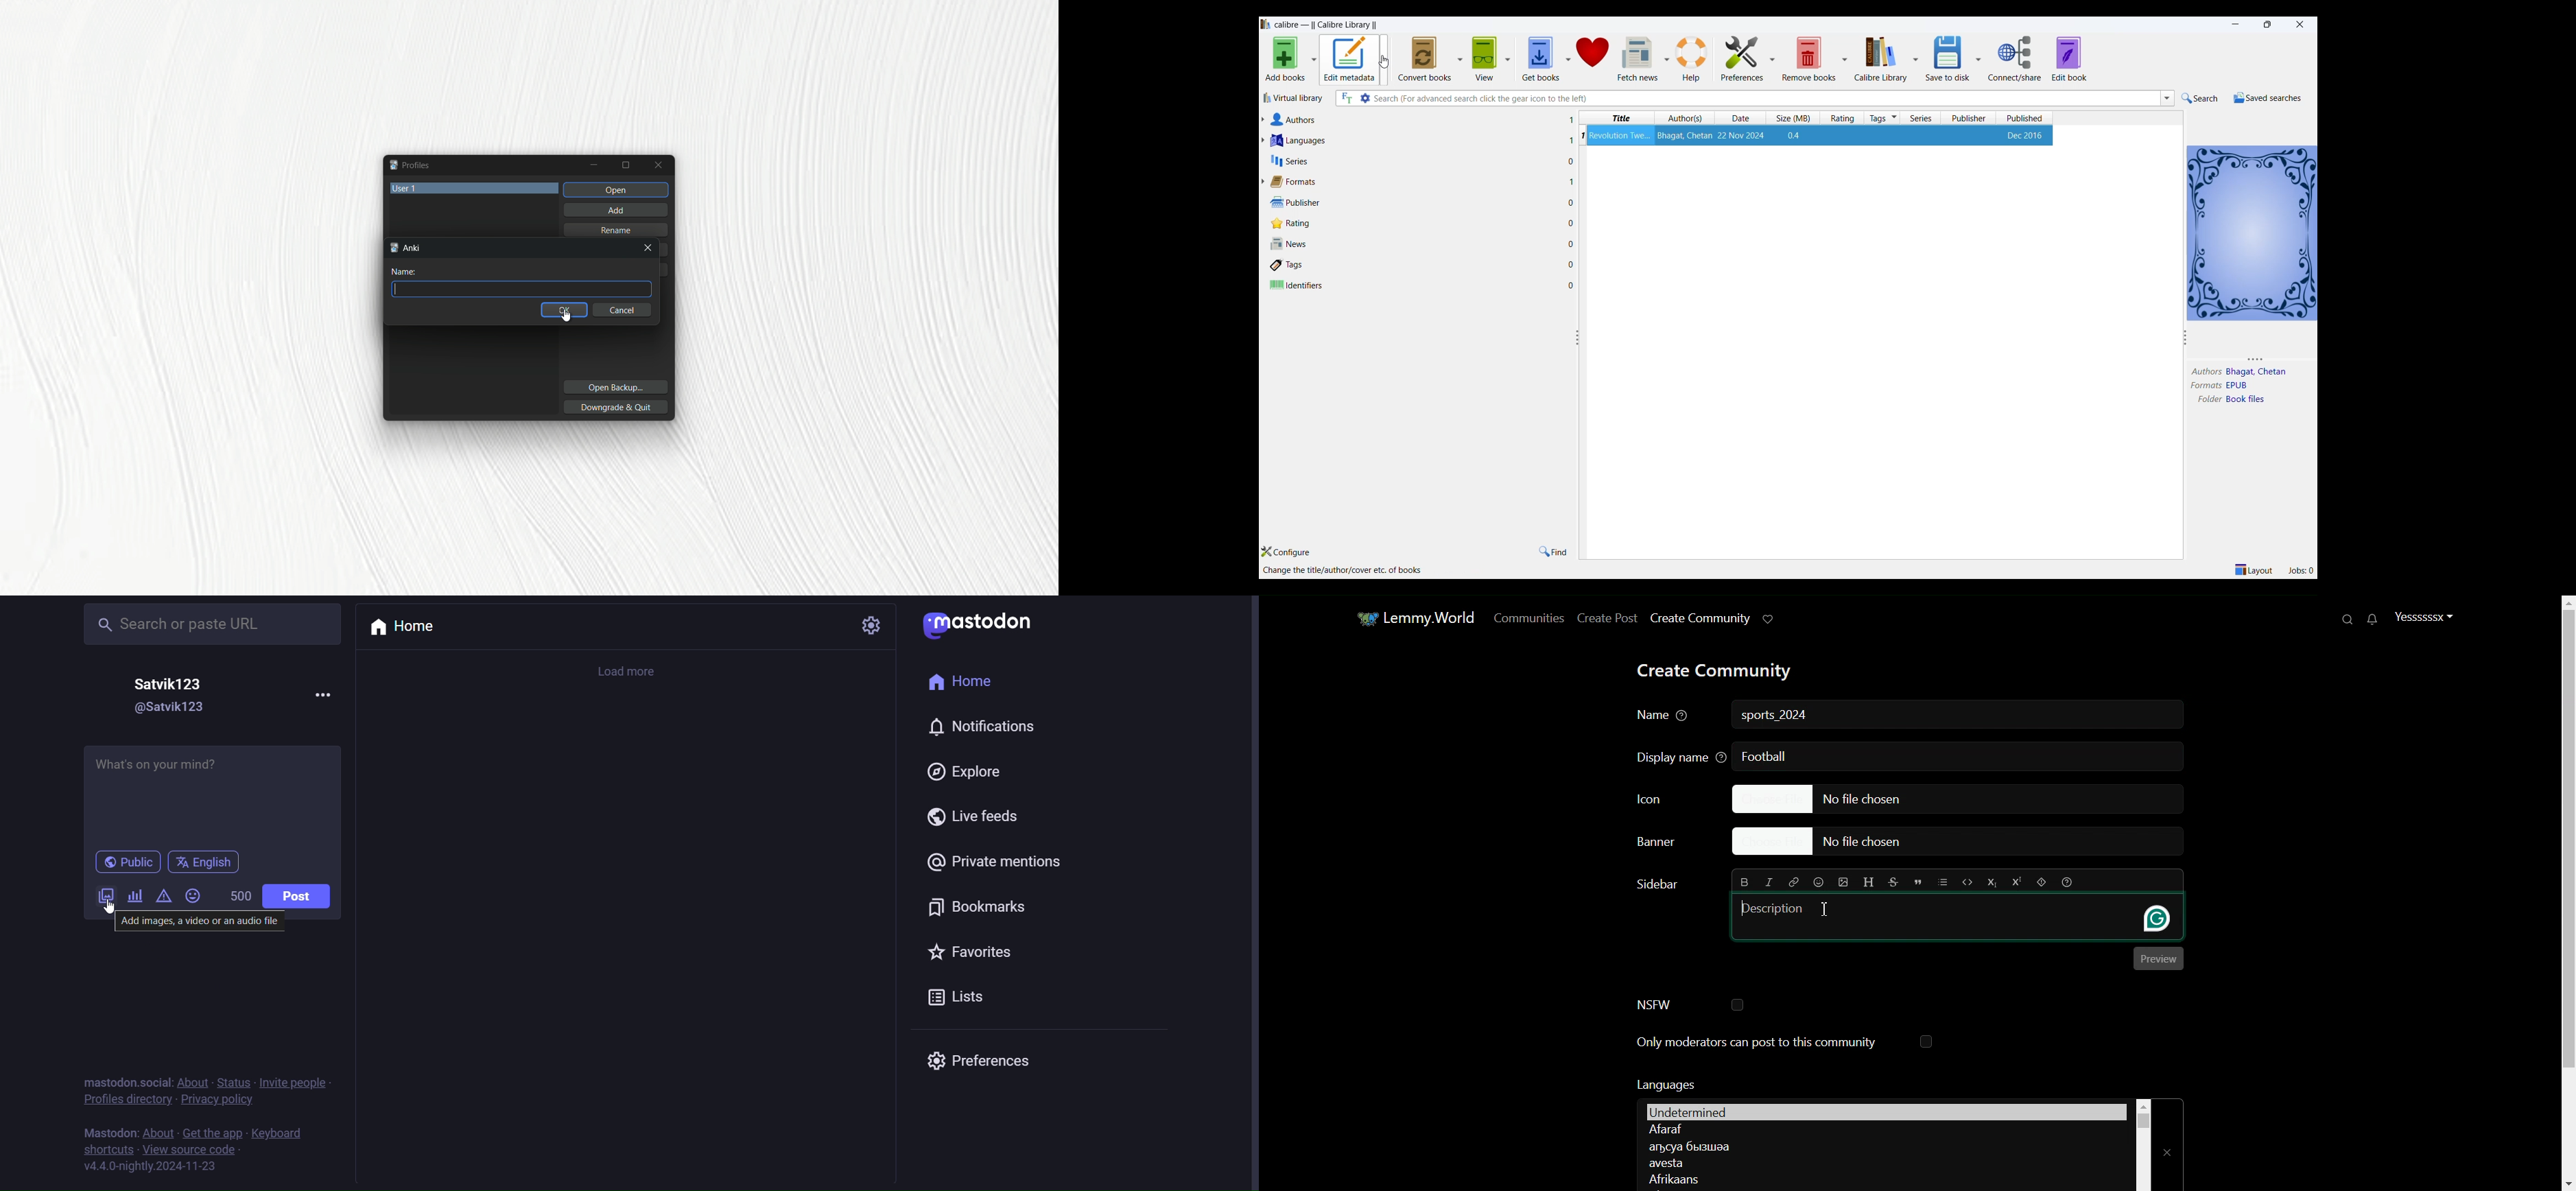  What do you see at coordinates (1886, 1111) in the screenshot?
I see `Languages` at bounding box center [1886, 1111].